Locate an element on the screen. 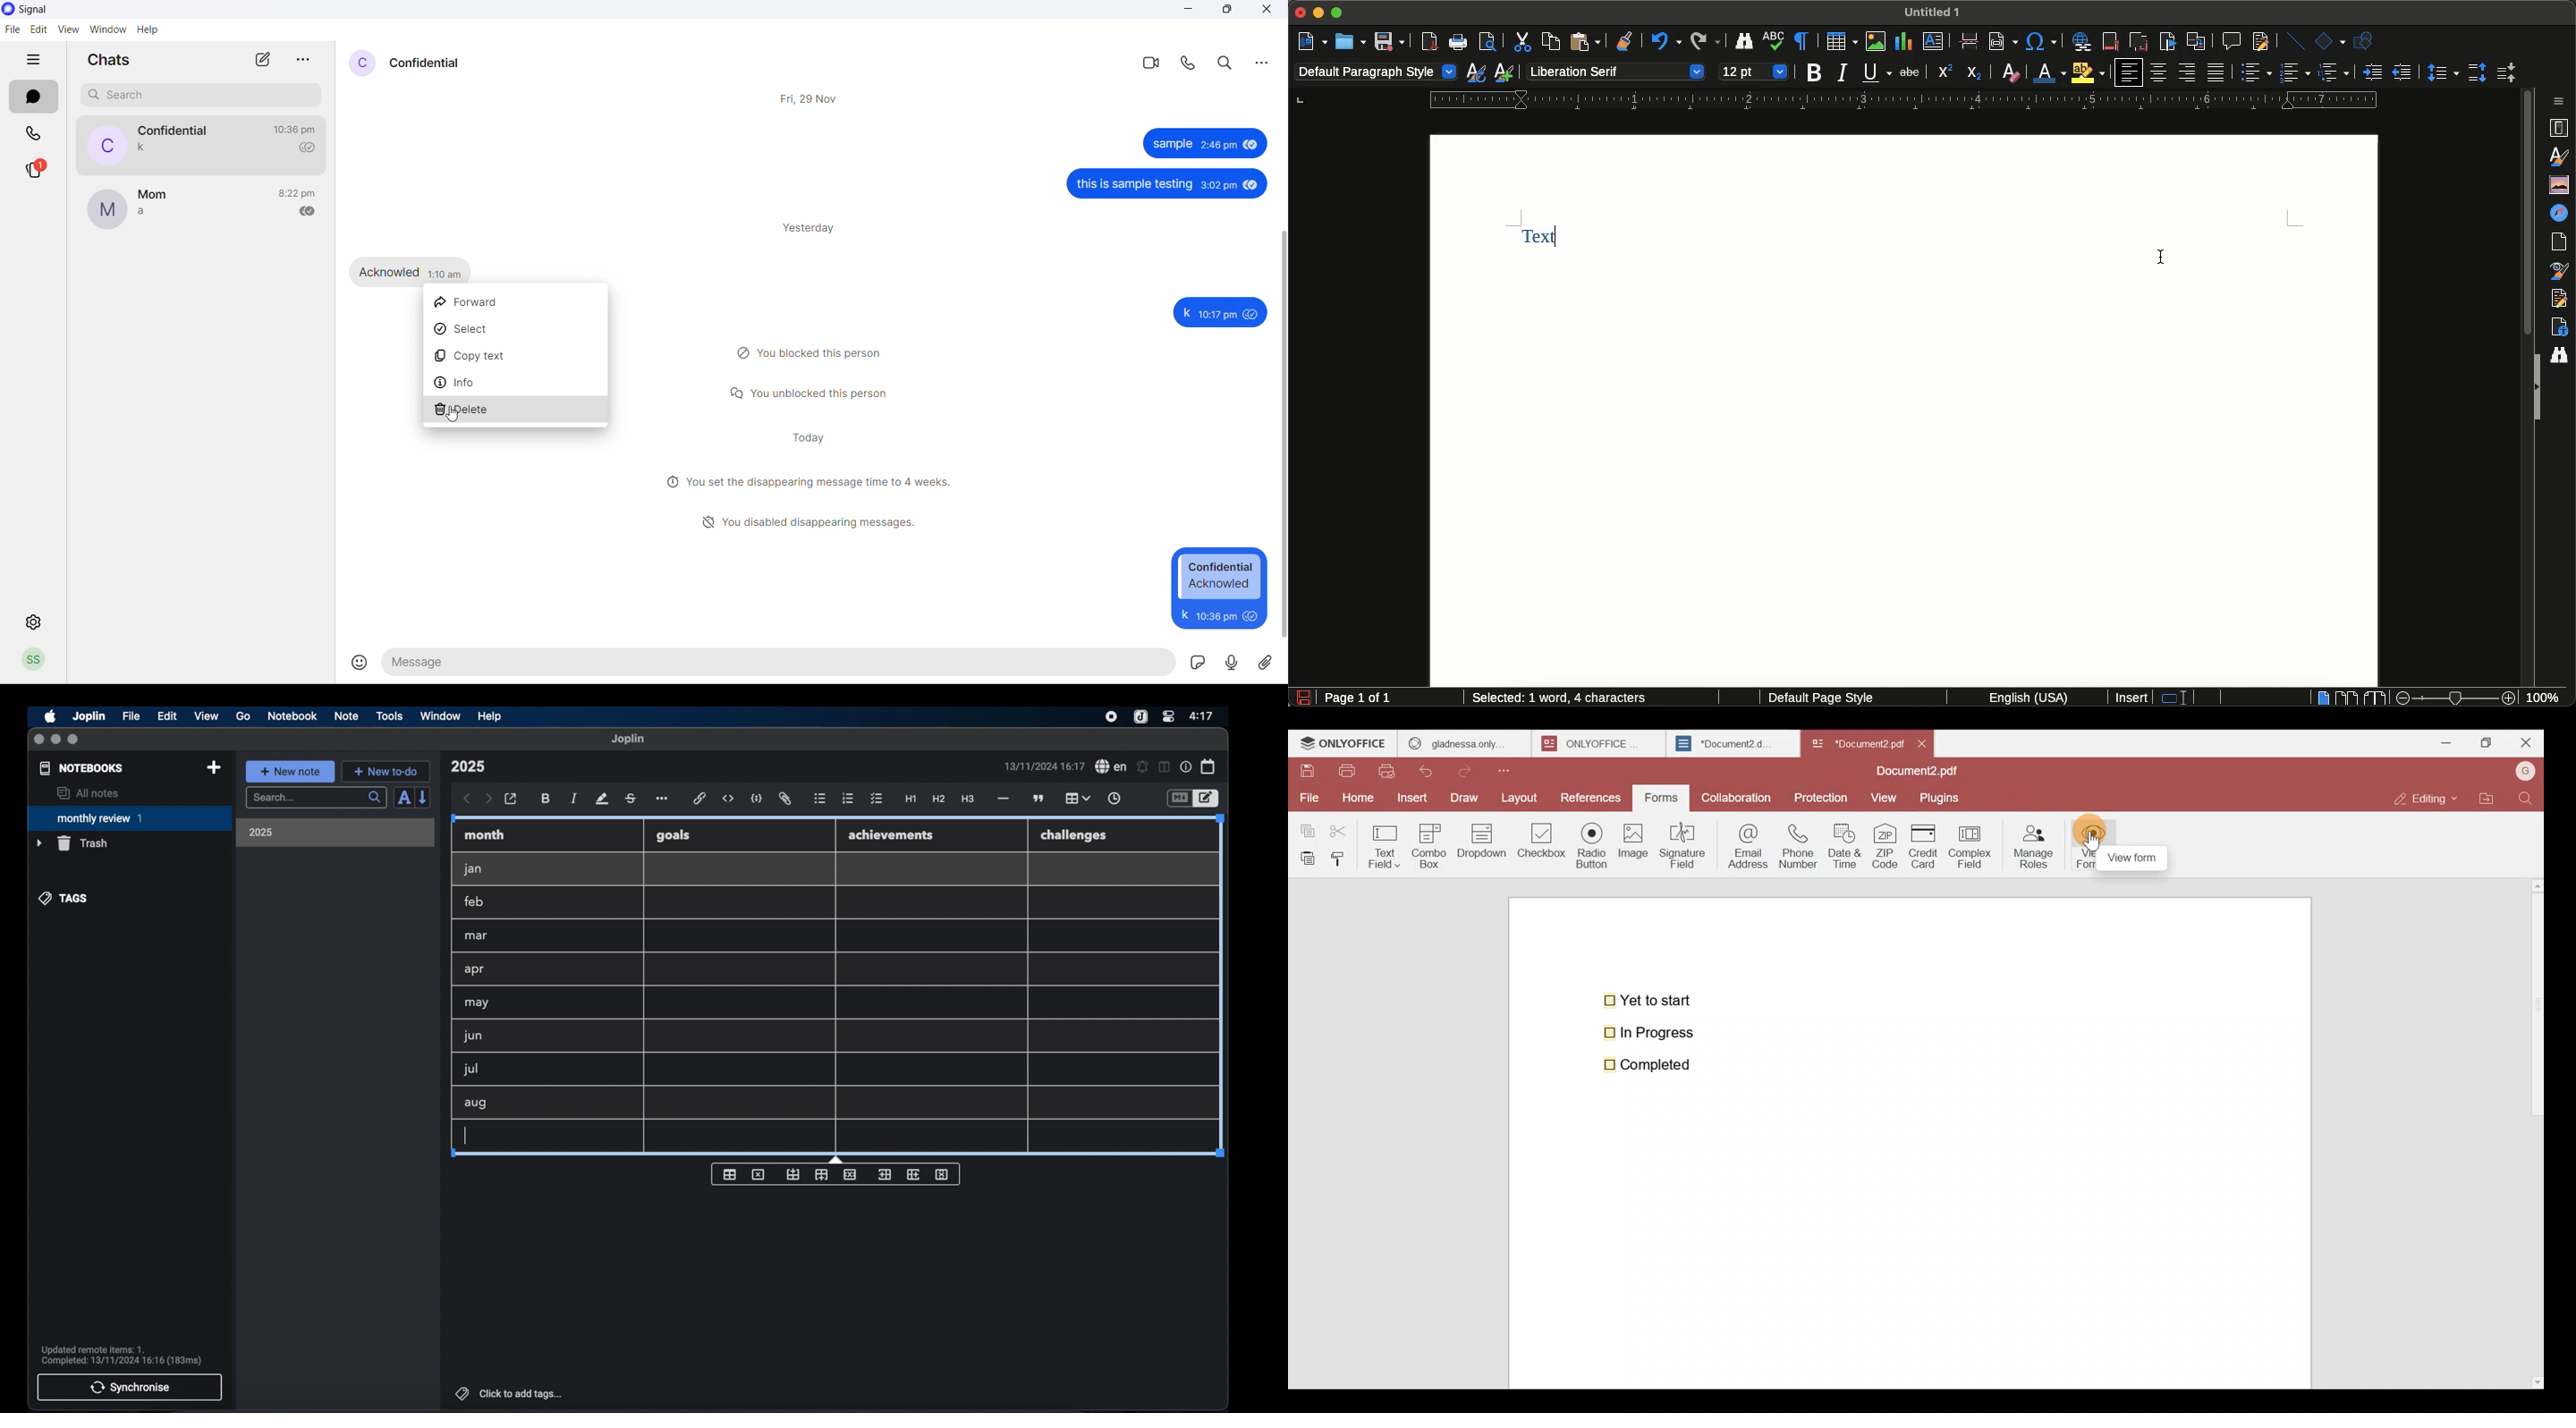  Insert line is located at coordinates (2292, 41).